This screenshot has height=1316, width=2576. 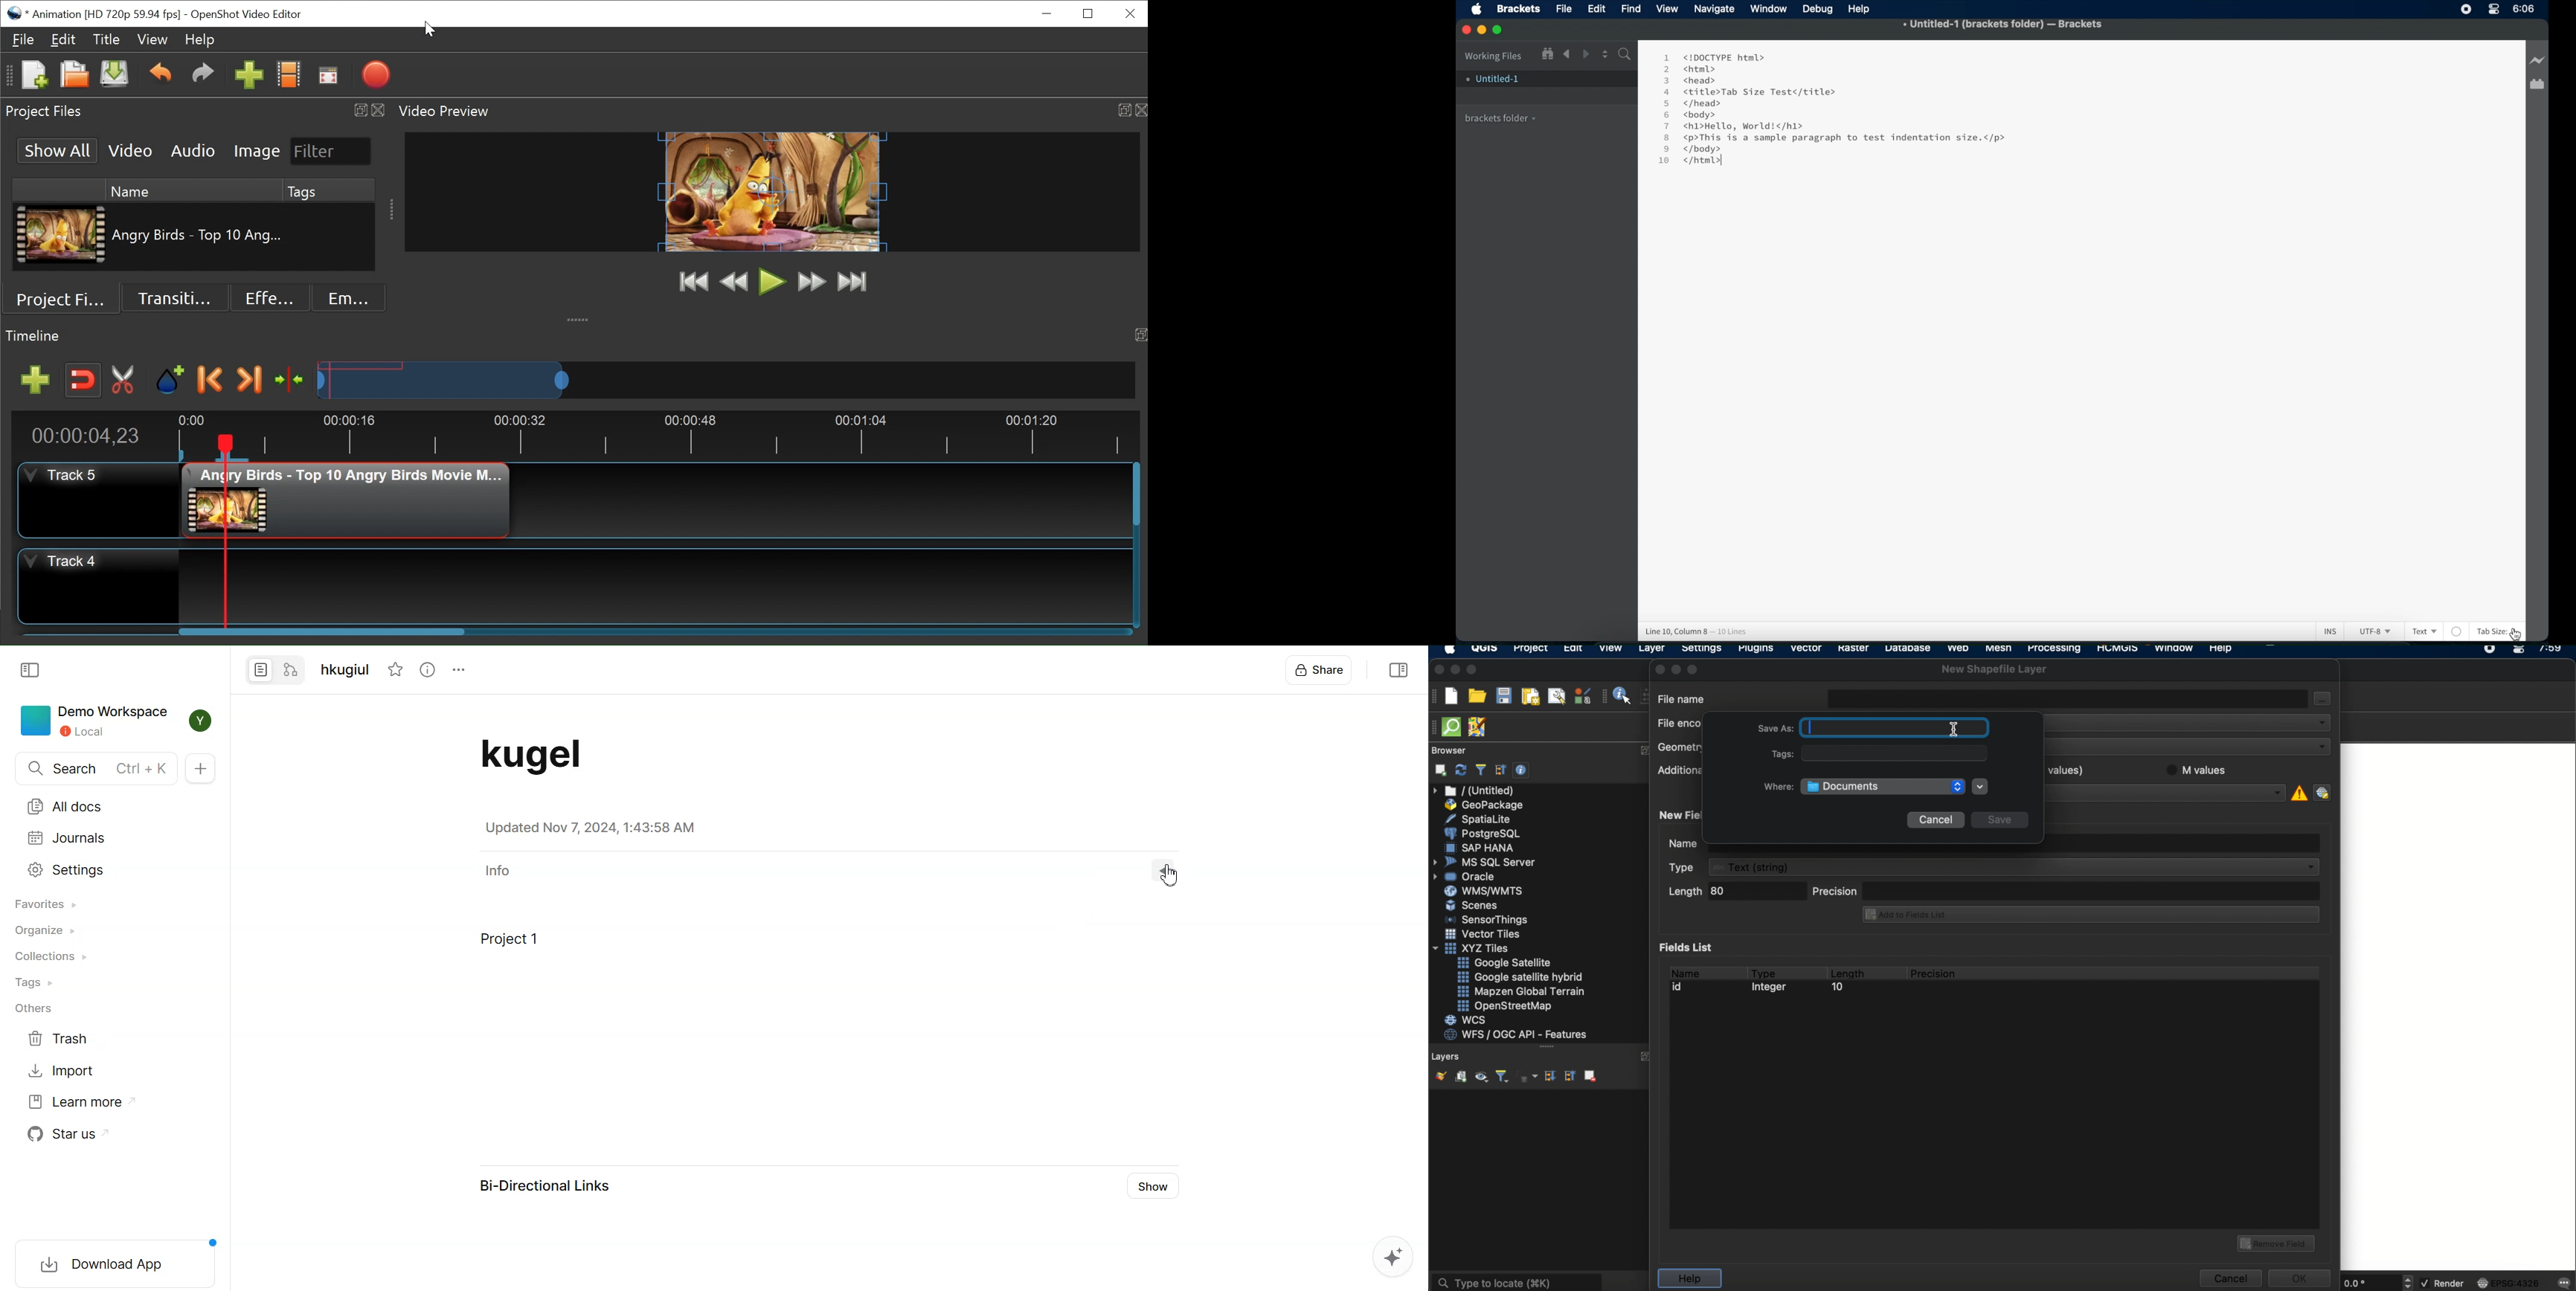 I want to click on Restore, so click(x=1090, y=13).